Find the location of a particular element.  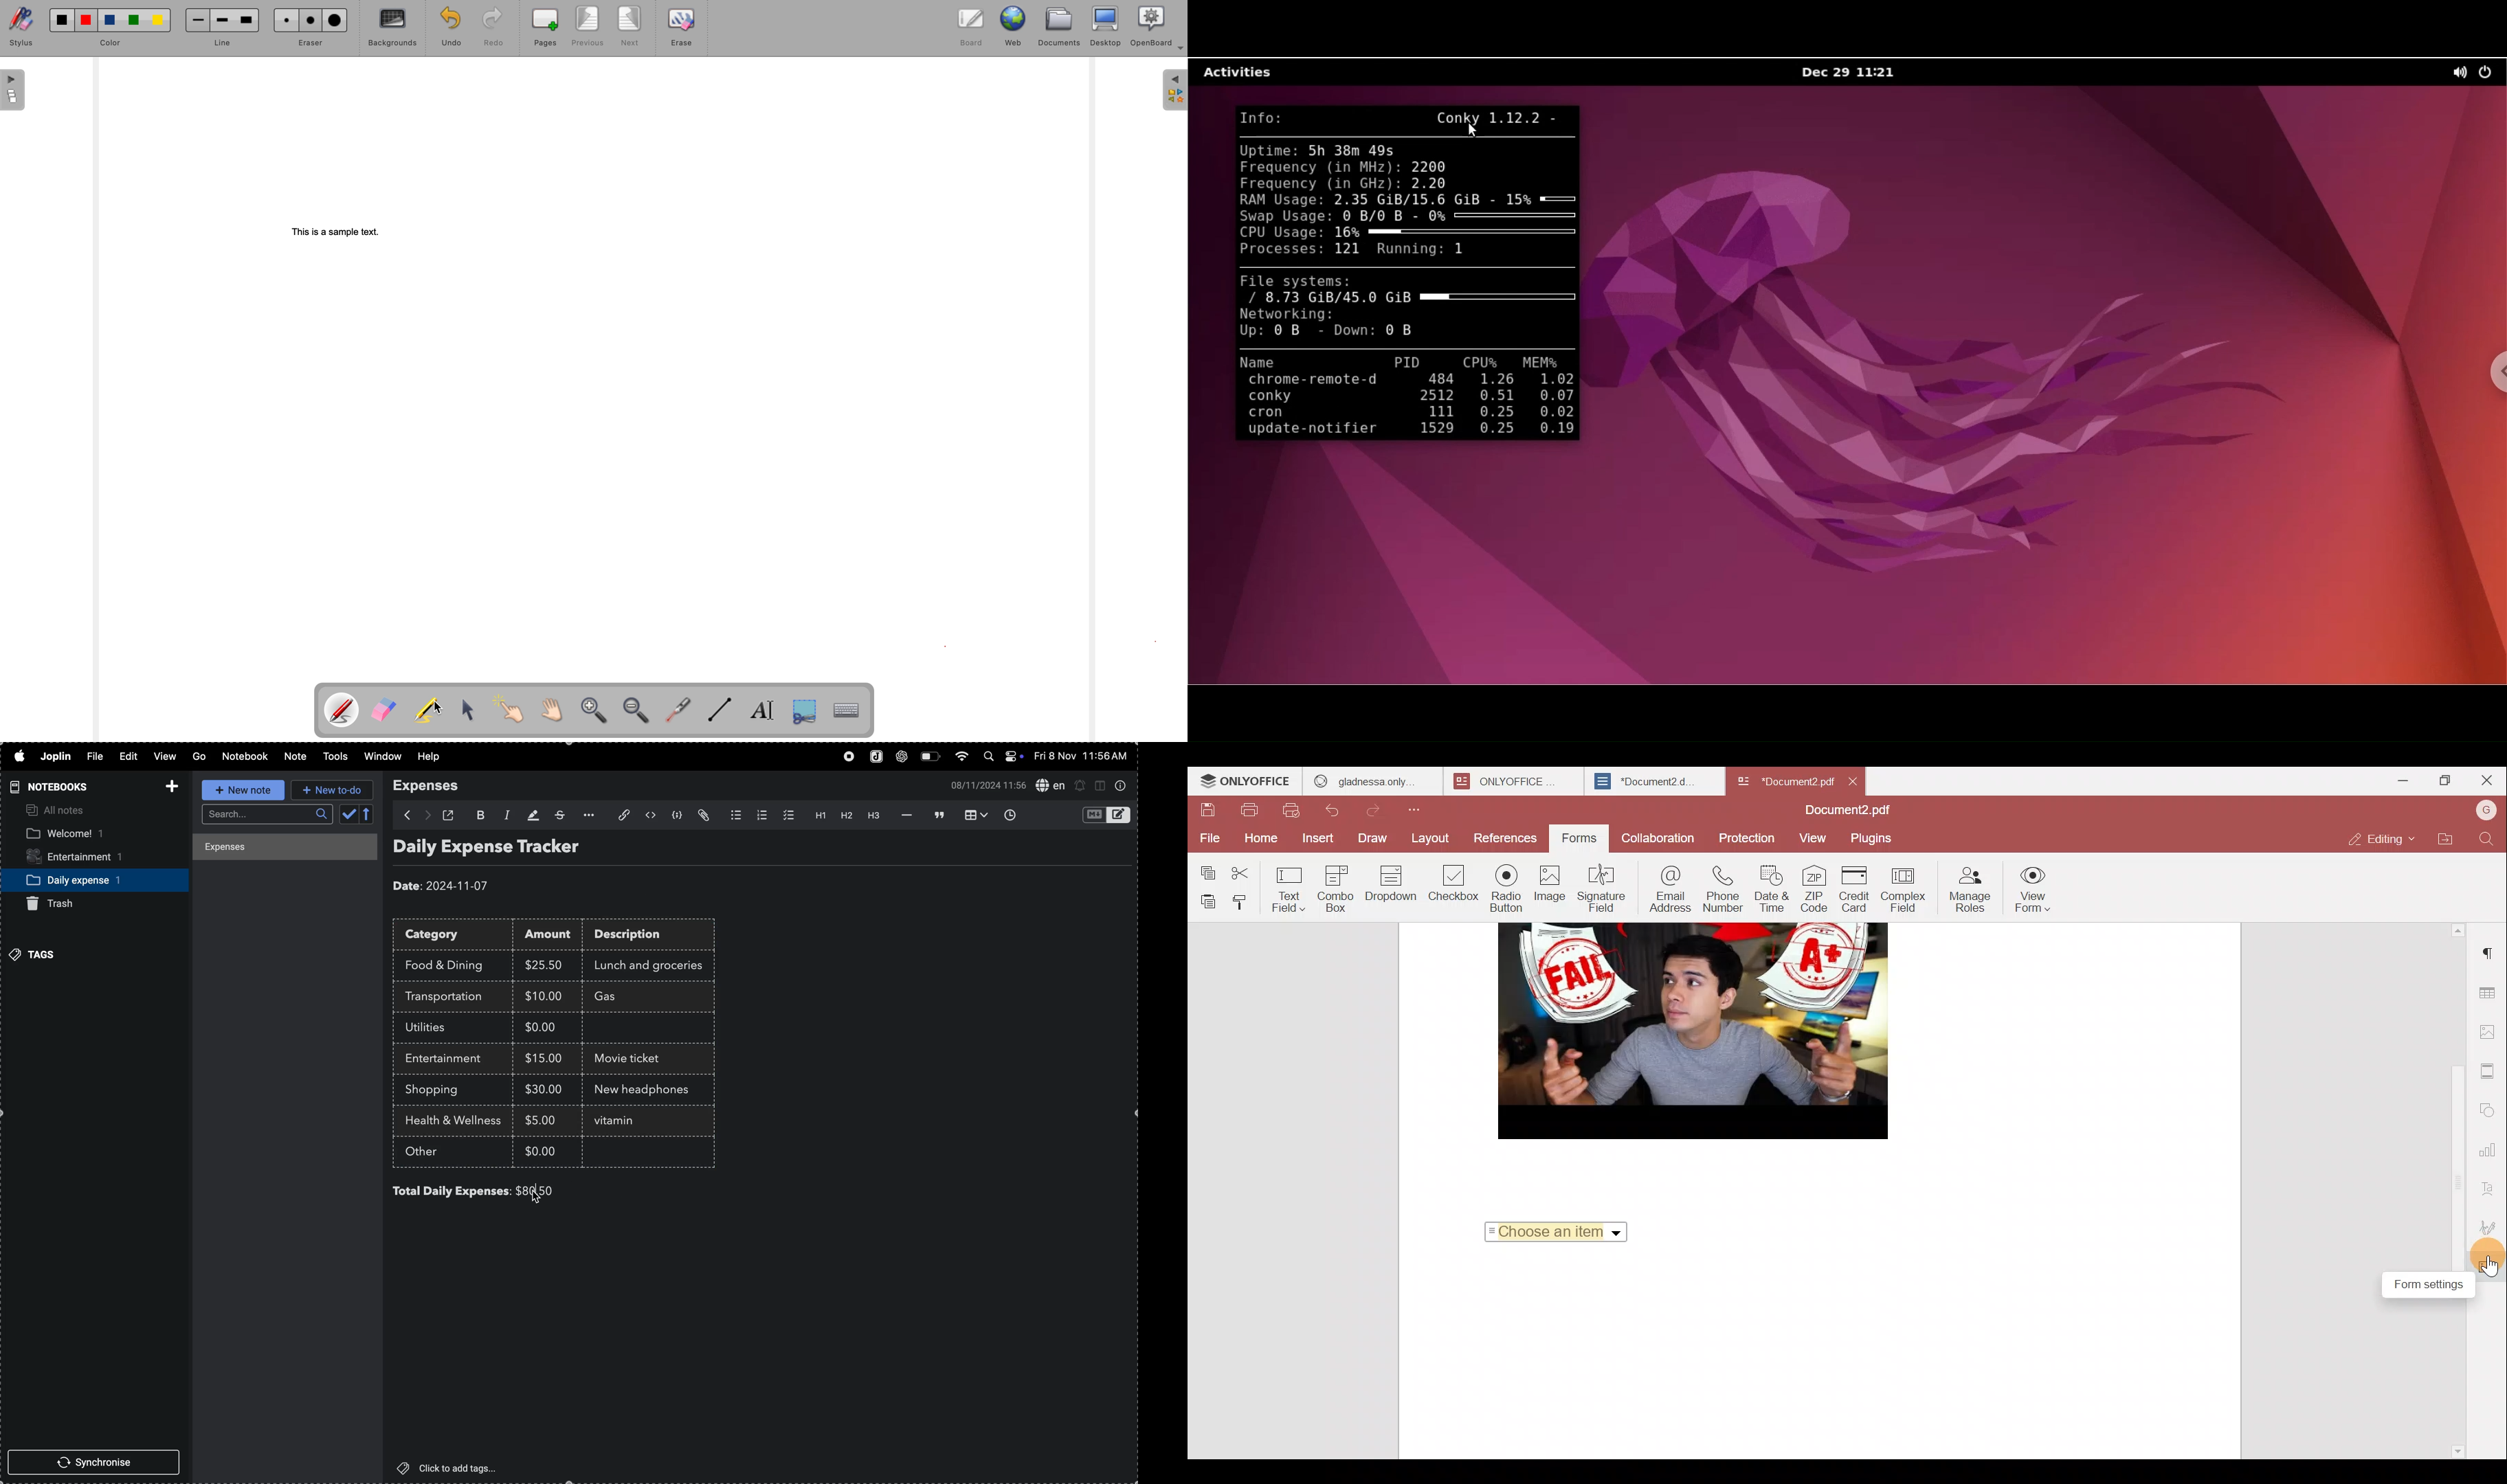

Forms is located at coordinates (1574, 839).